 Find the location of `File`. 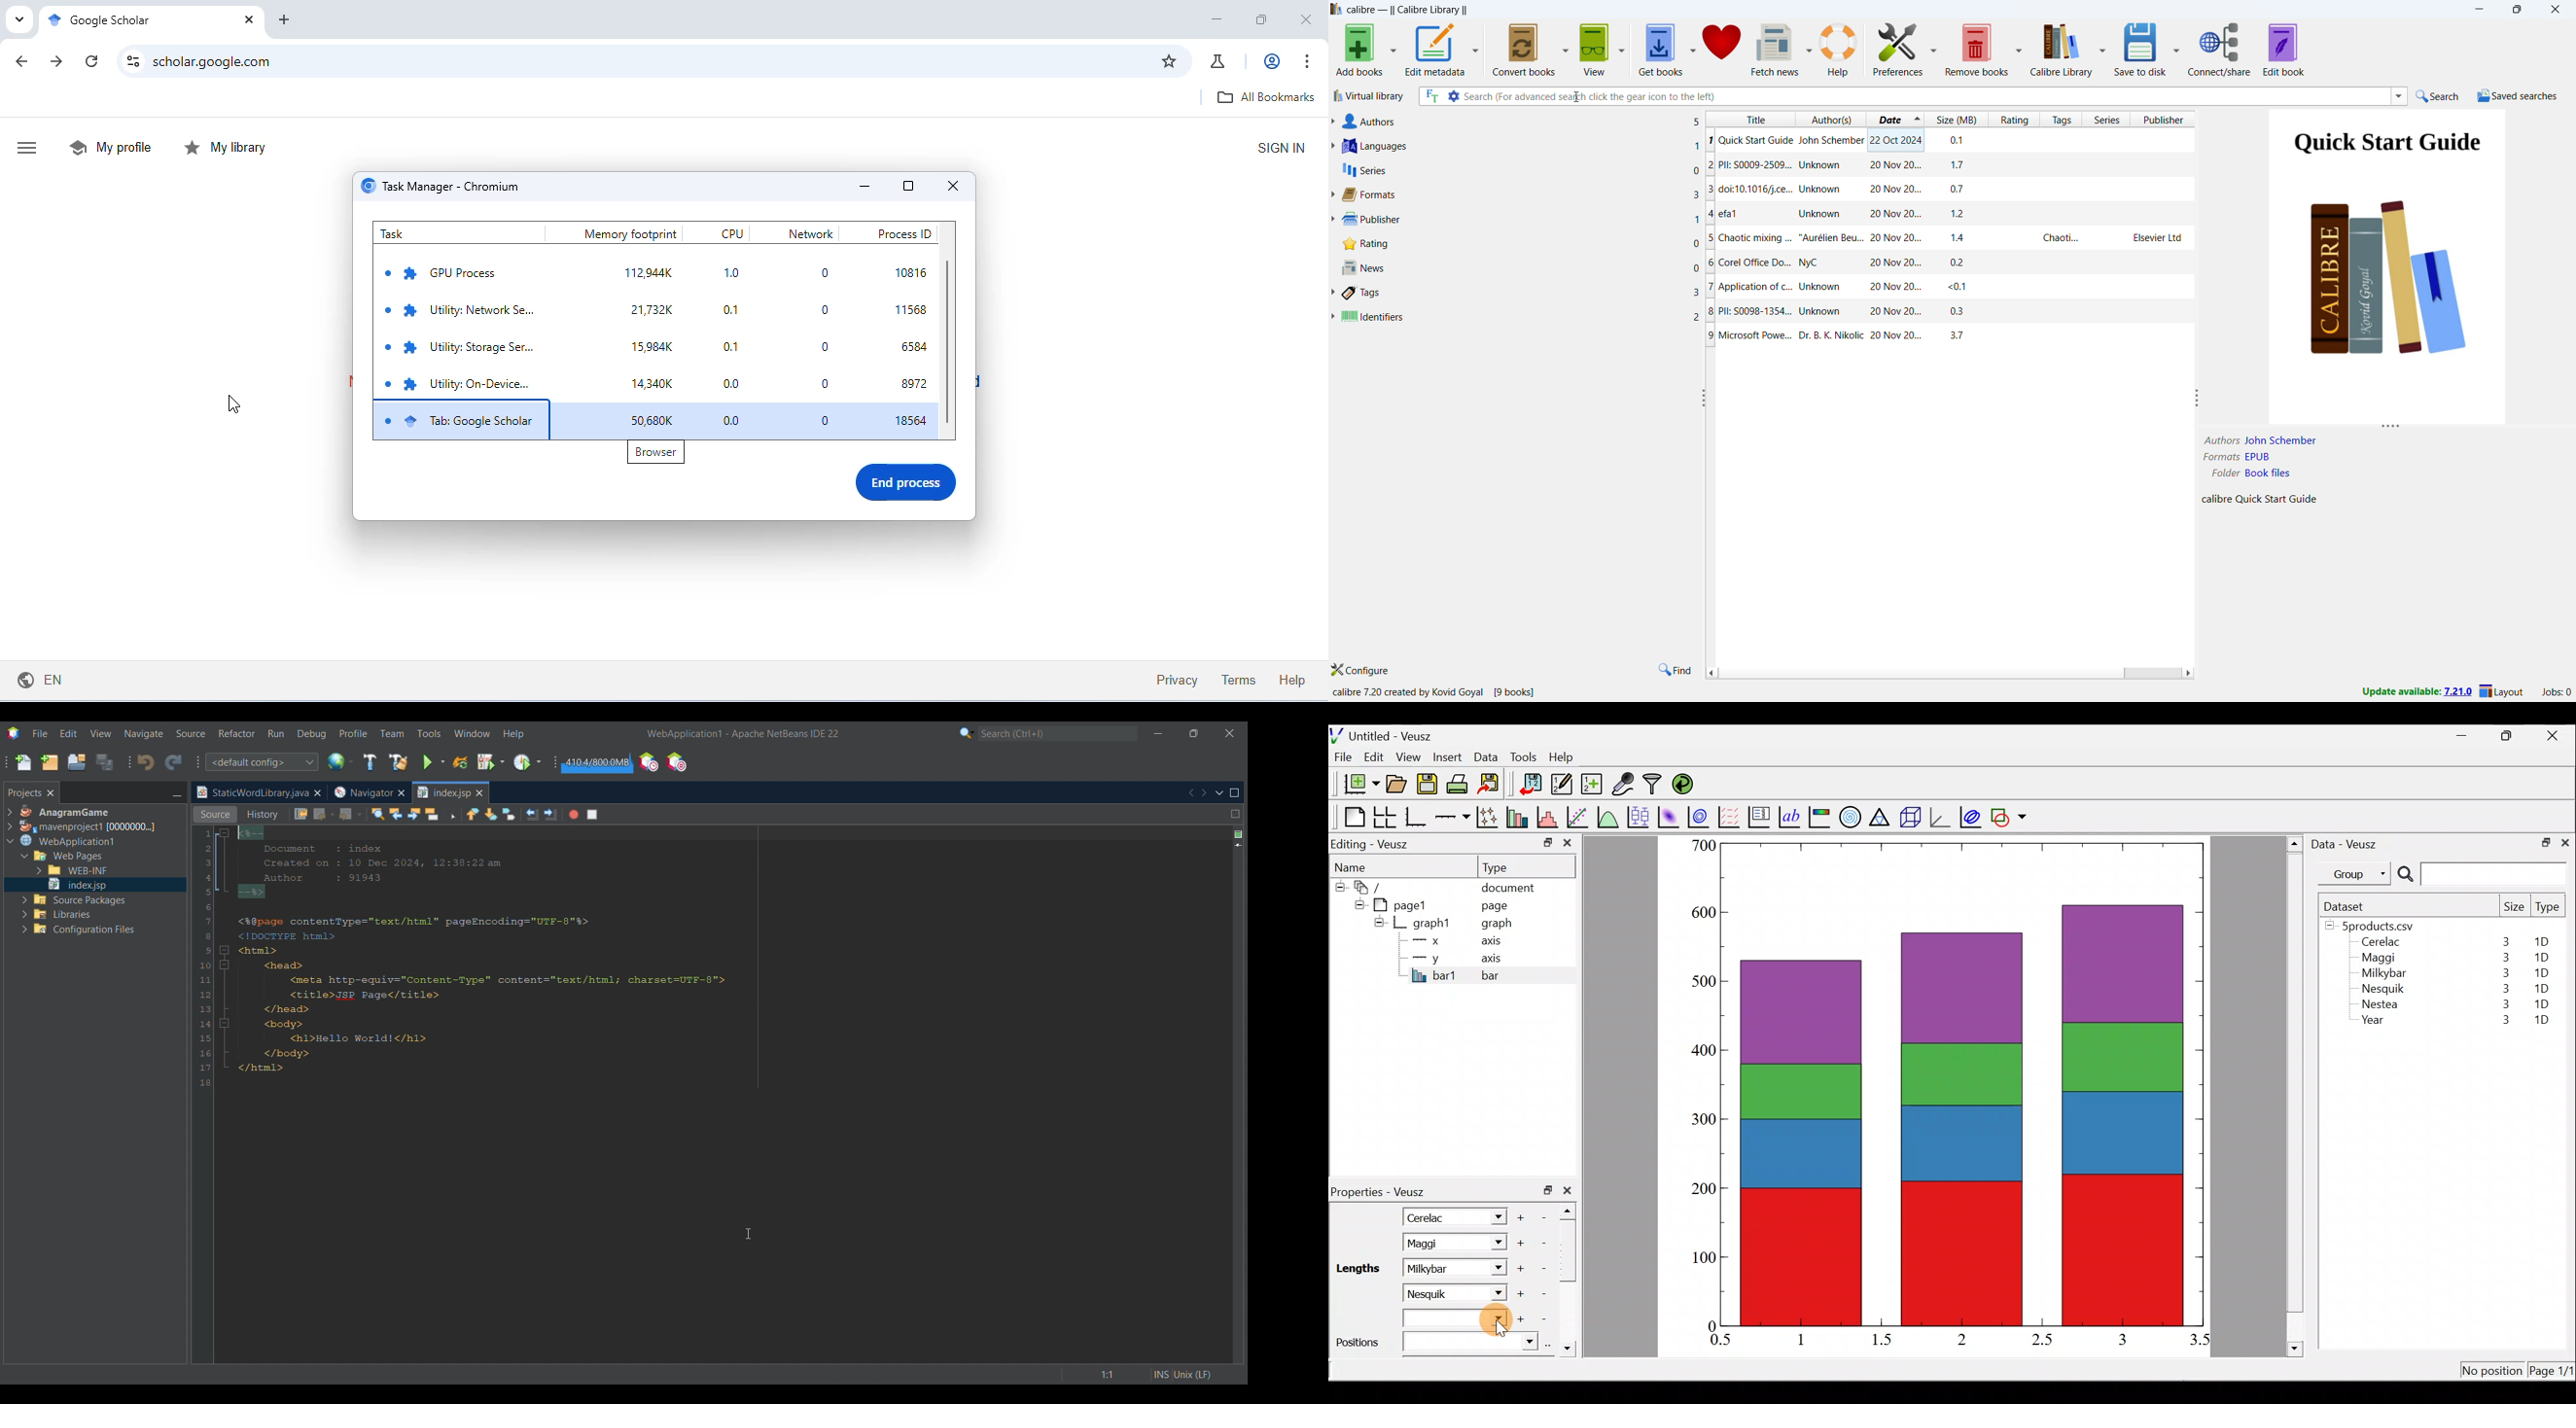

File is located at coordinates (1341, 757).